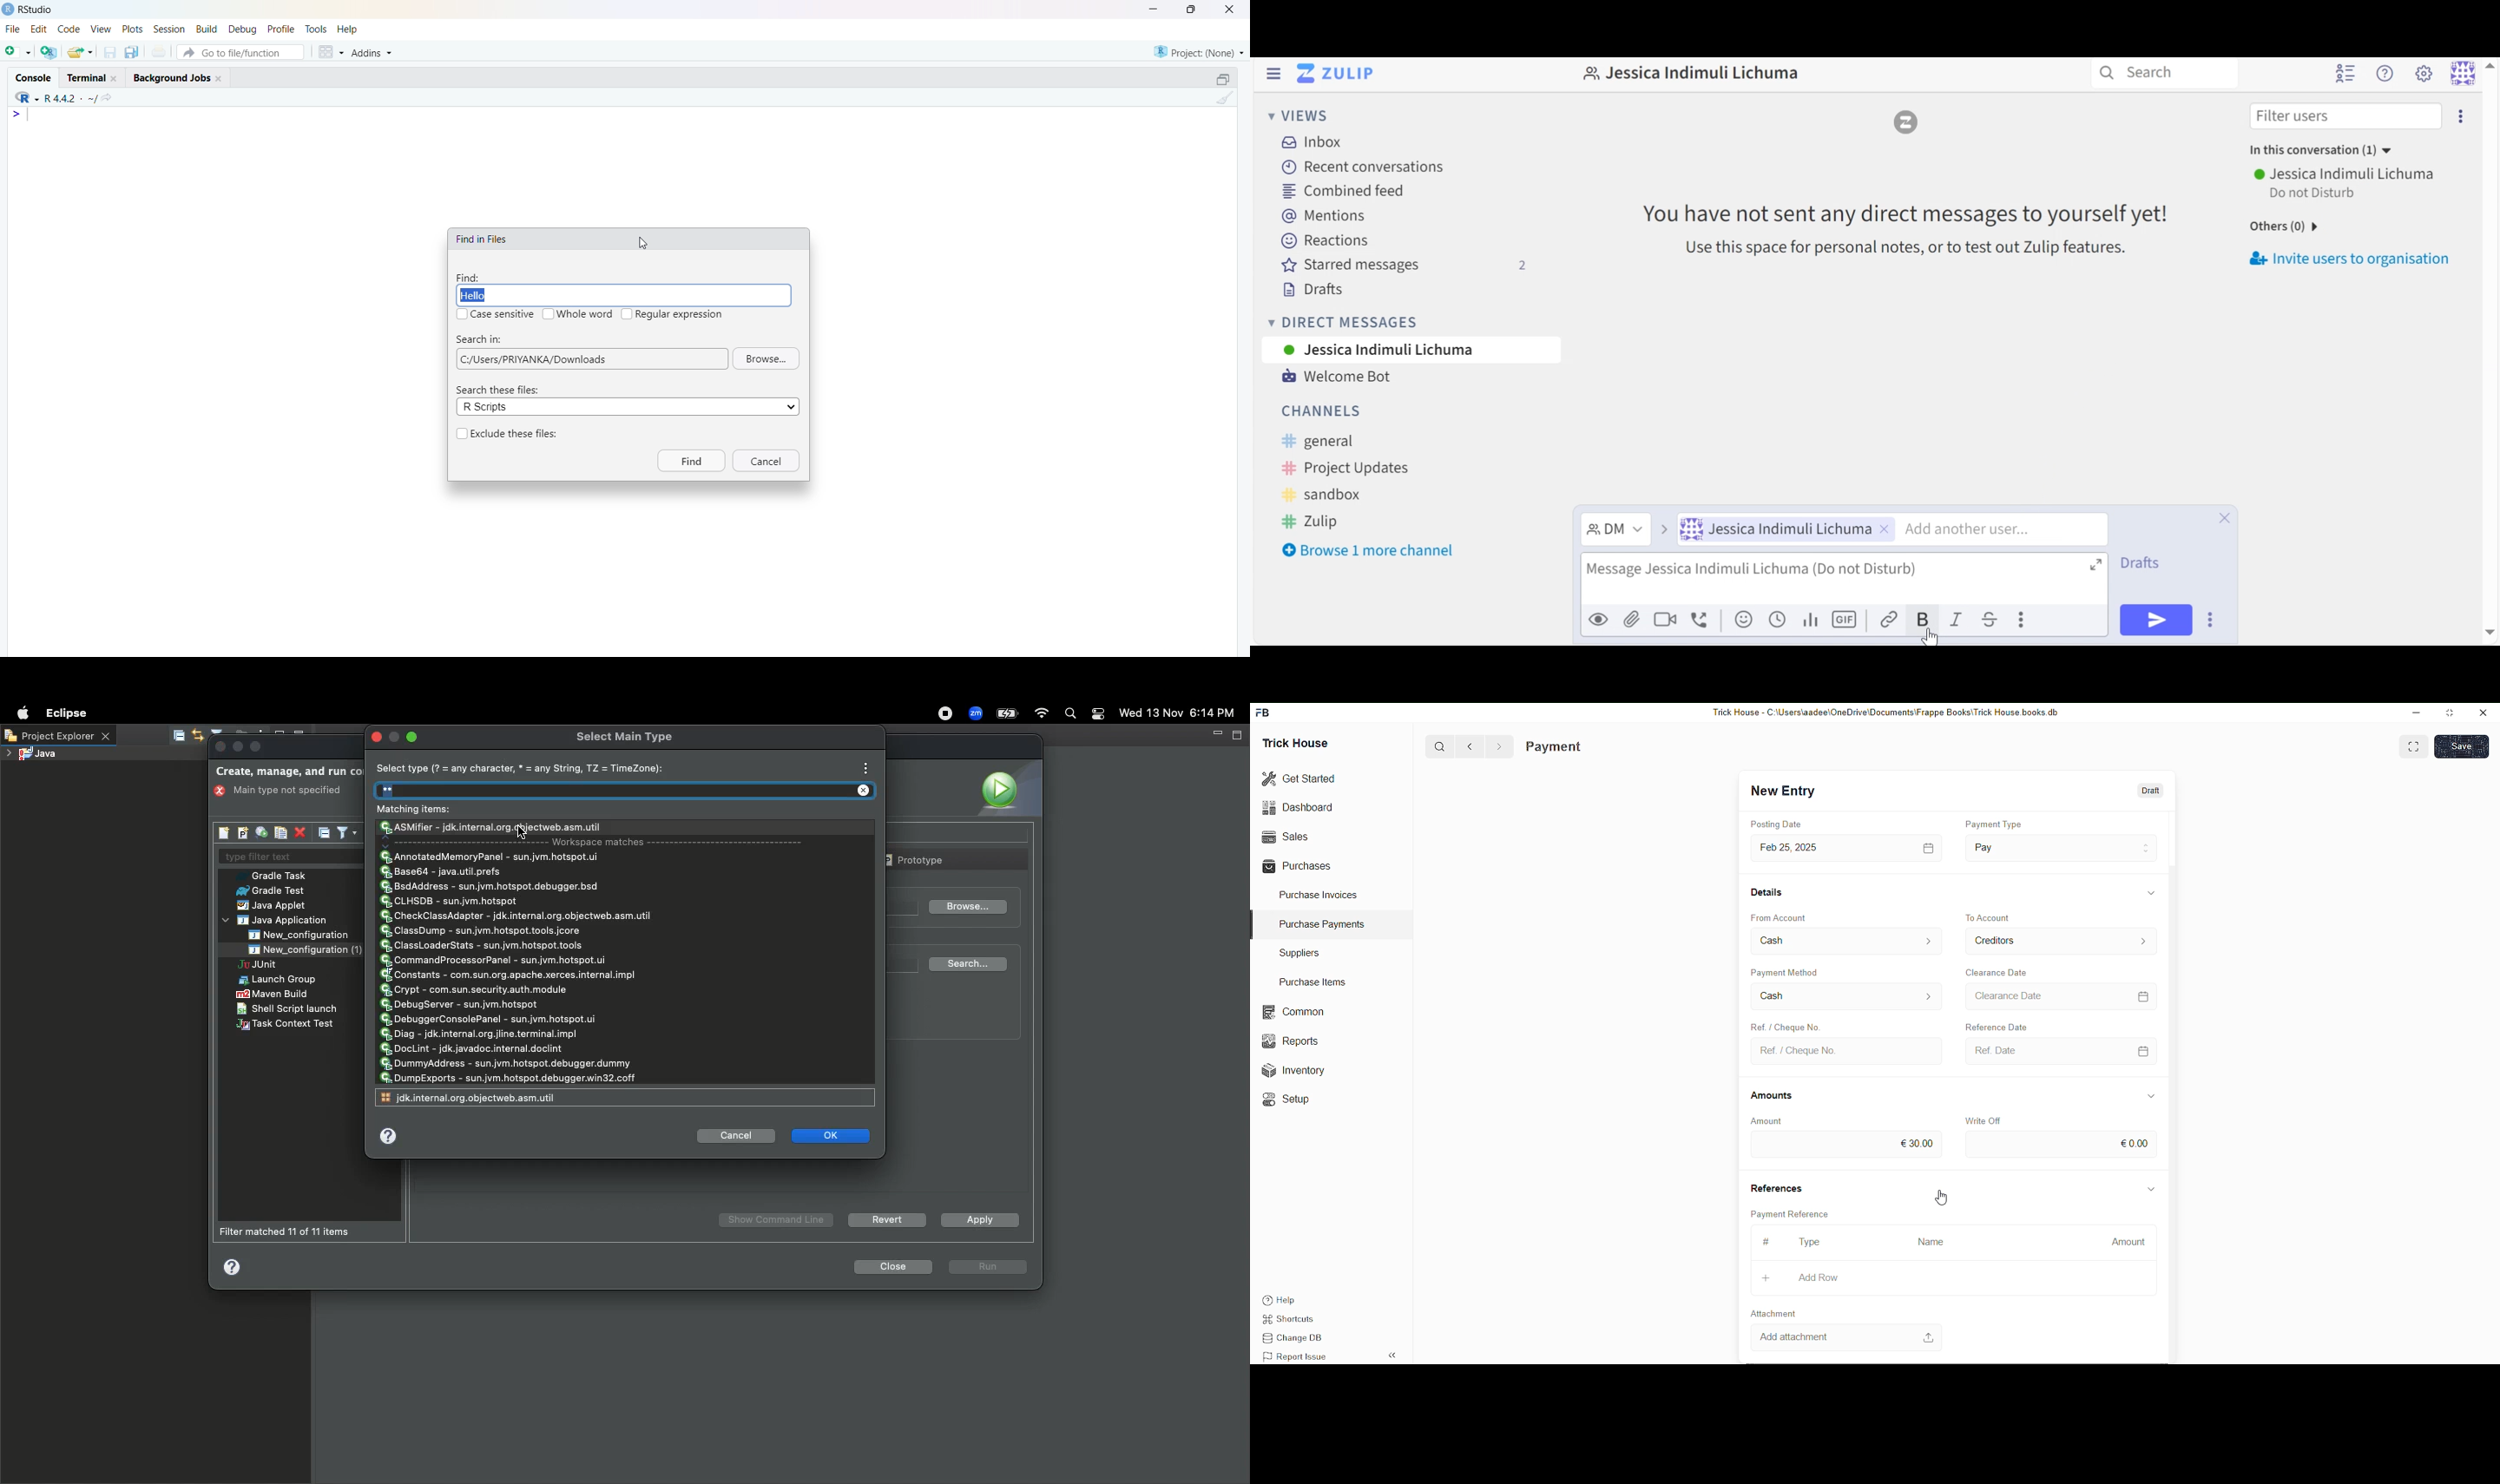  What do you see at coordinates (331, 52) in the screenshot?
I see `grid` at bounding box center [331, 52].